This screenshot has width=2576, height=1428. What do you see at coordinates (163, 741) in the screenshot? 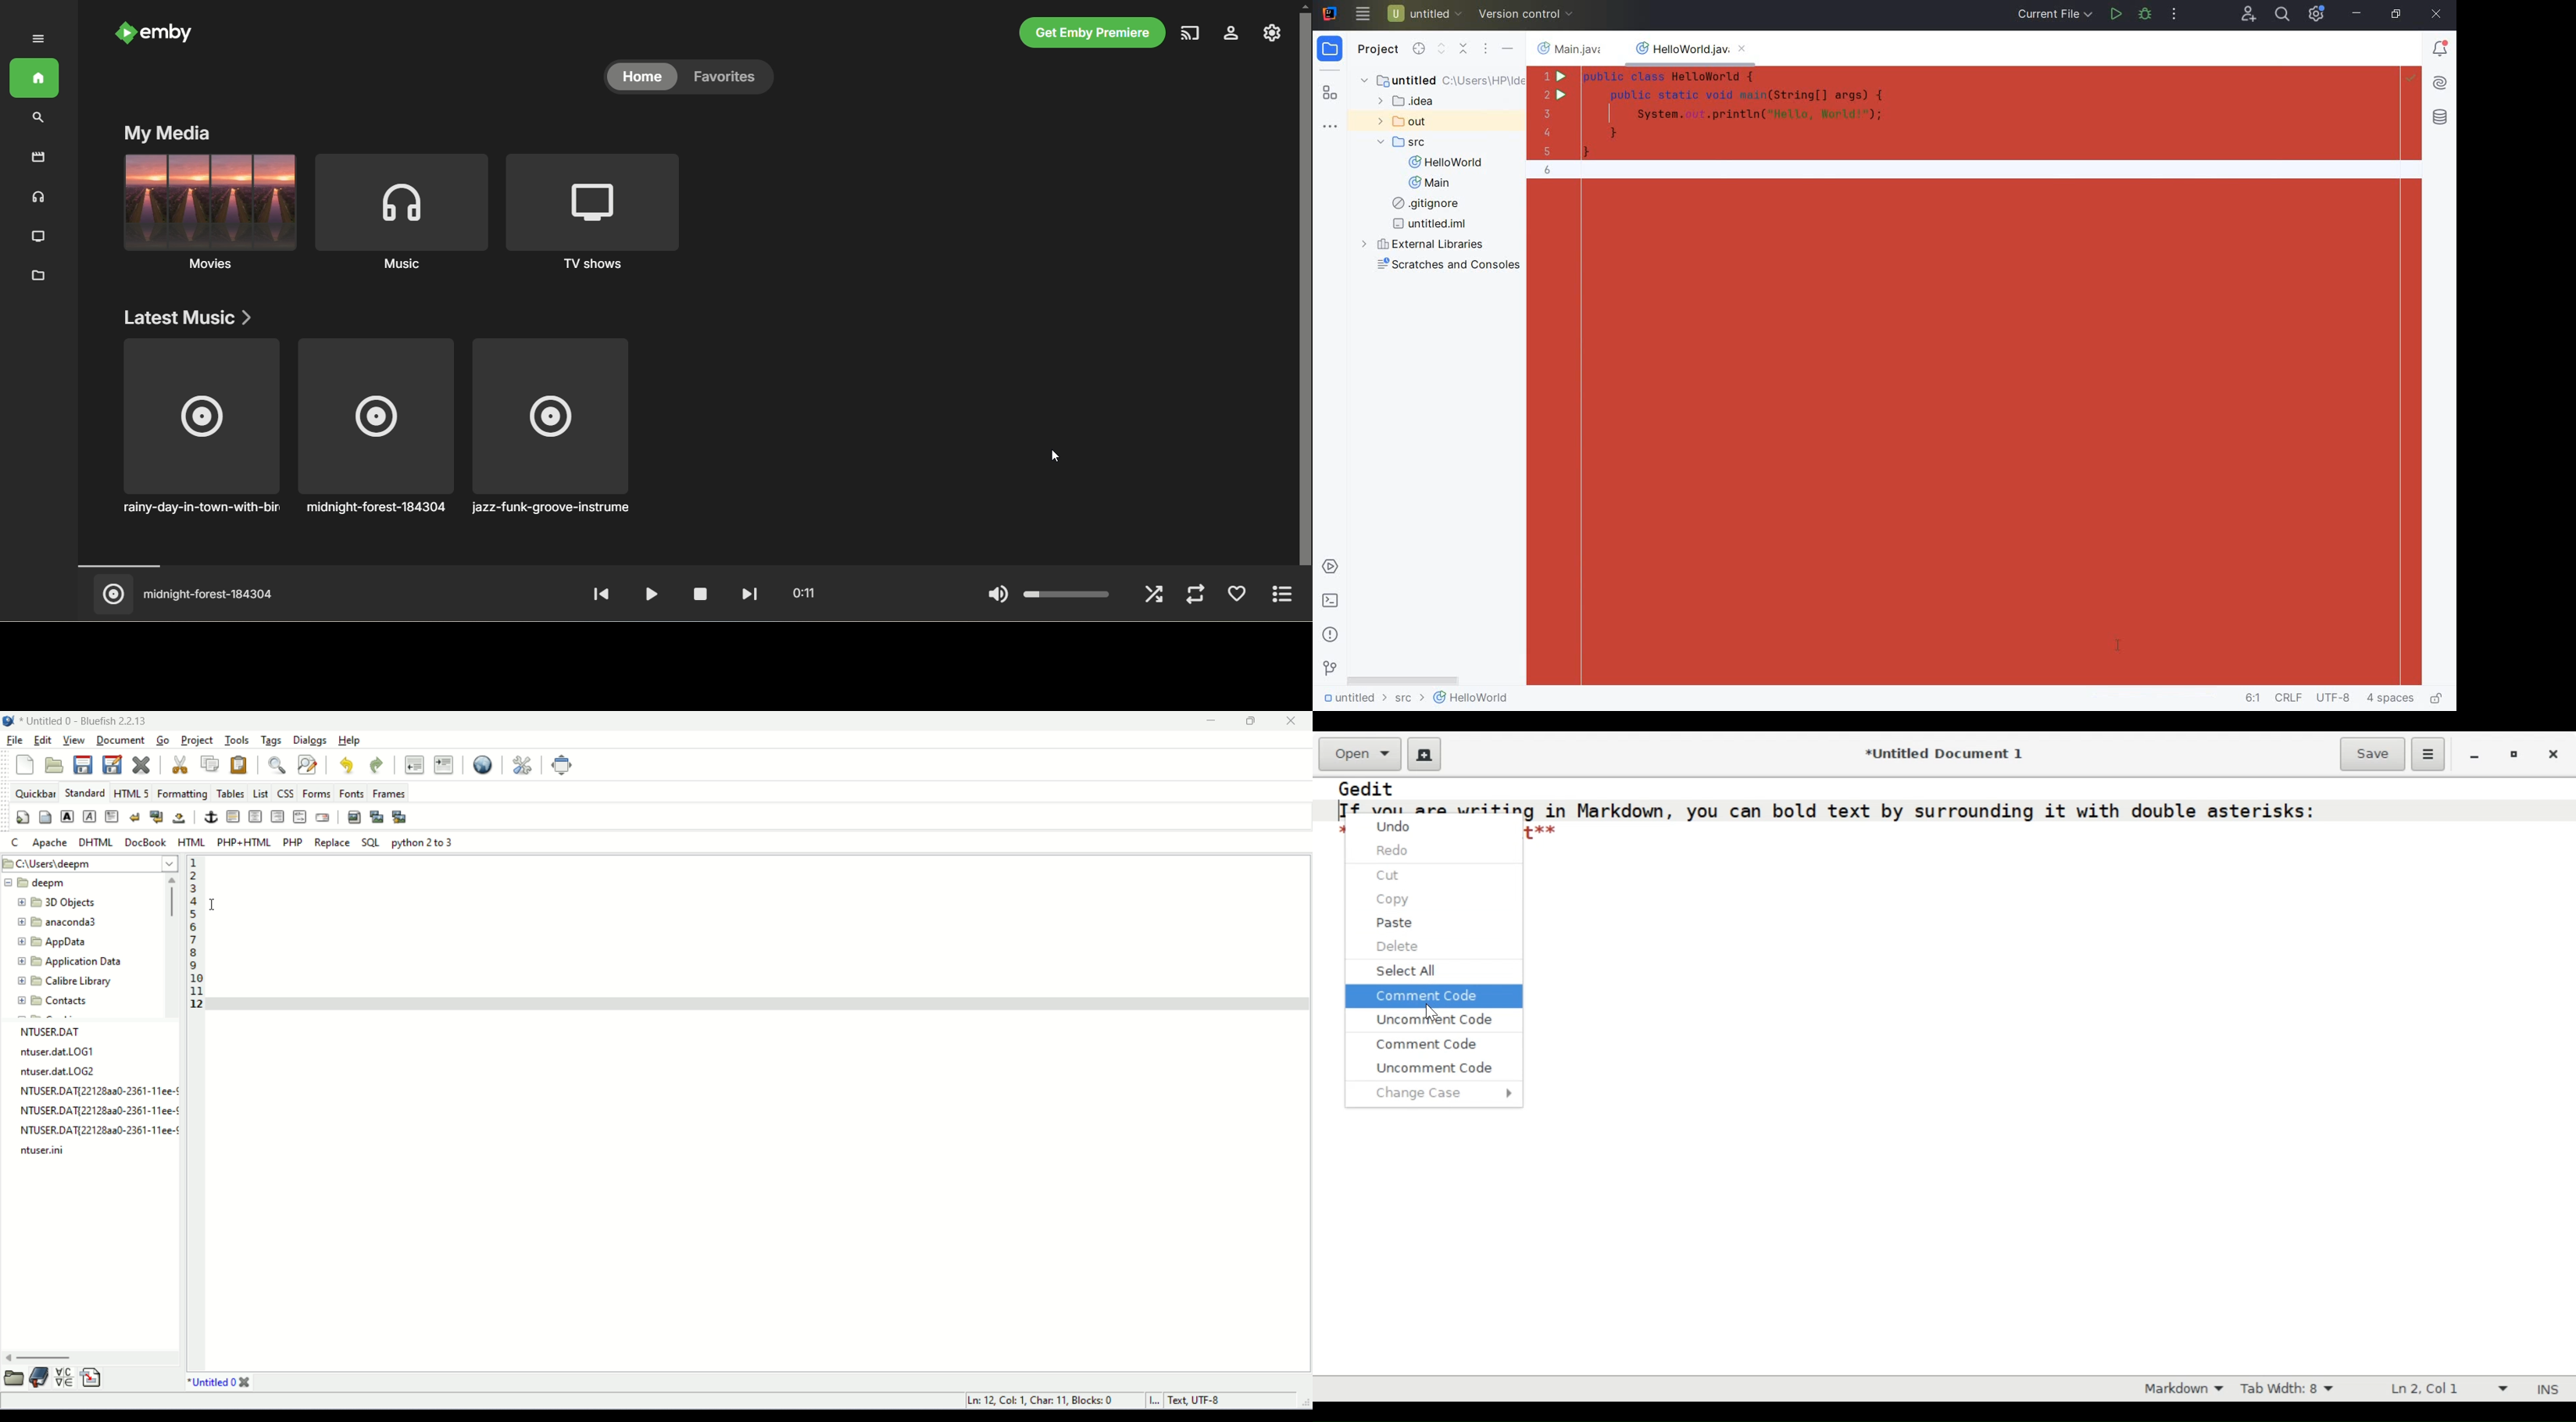
I see `go` at bounding box center [163, 741].